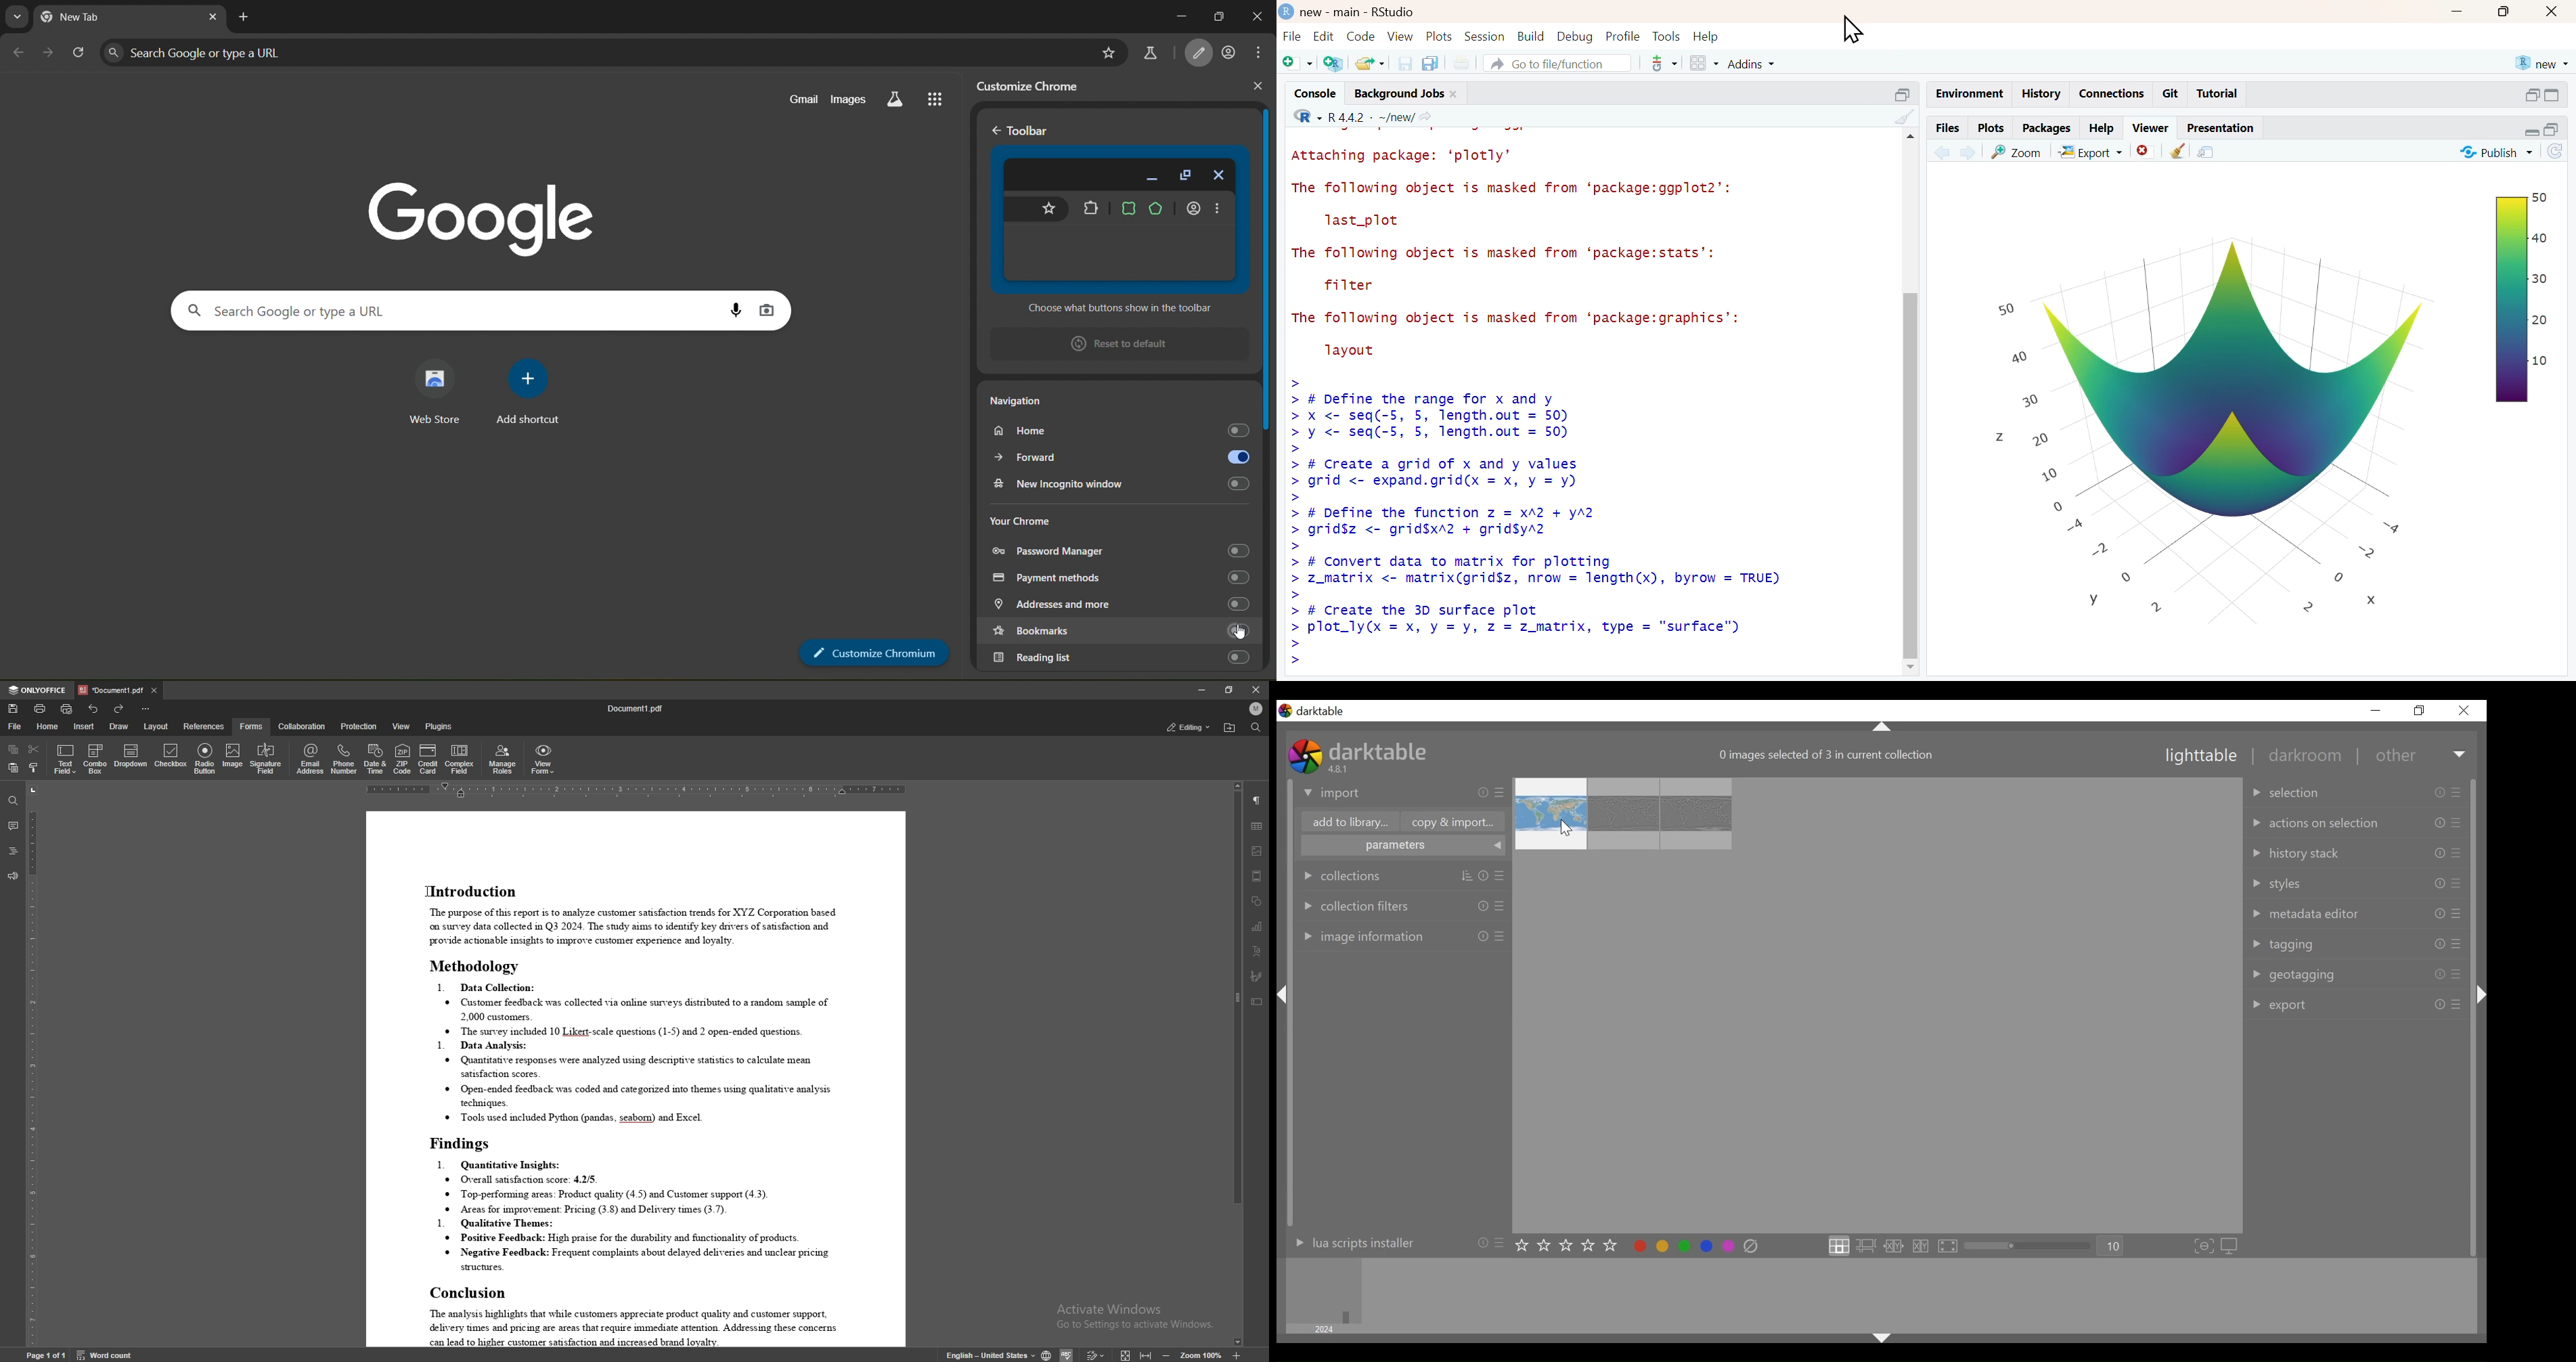 This screenshot has width=2576, height=1372. I want to click on Darktable Desktop Icon, so click(1304, 758).